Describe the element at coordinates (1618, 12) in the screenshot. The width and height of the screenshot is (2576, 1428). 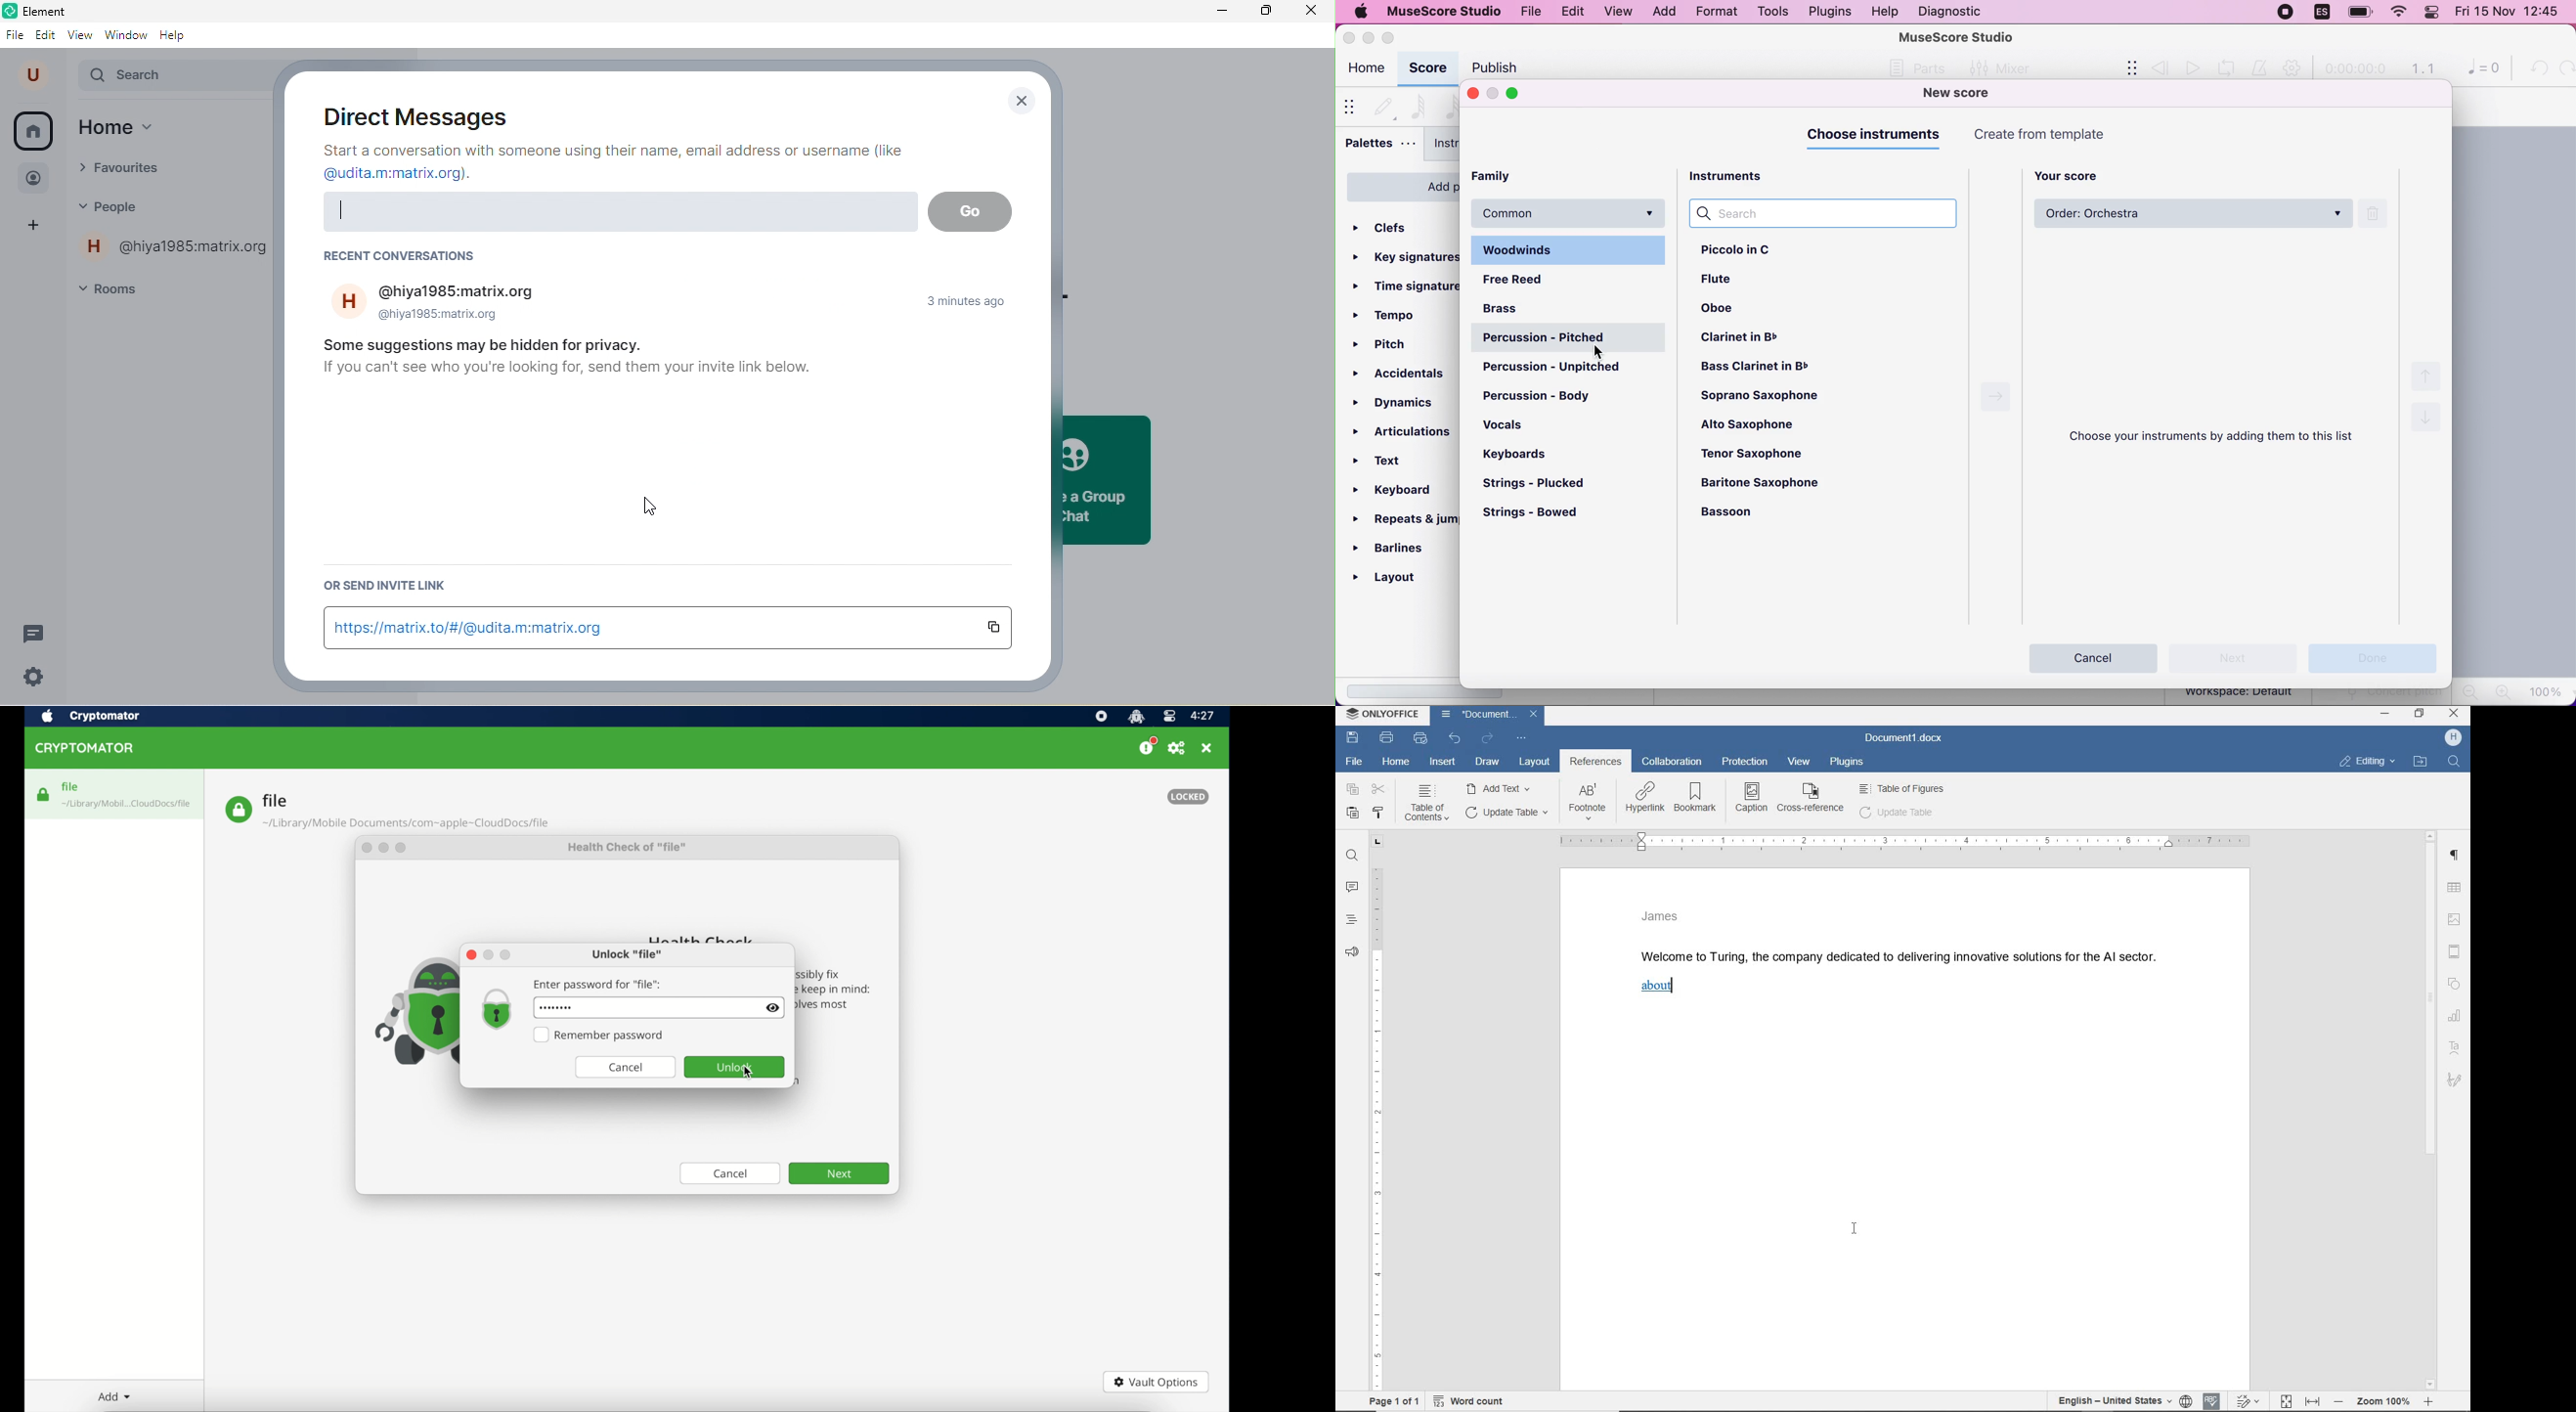
I see `view` at that location.